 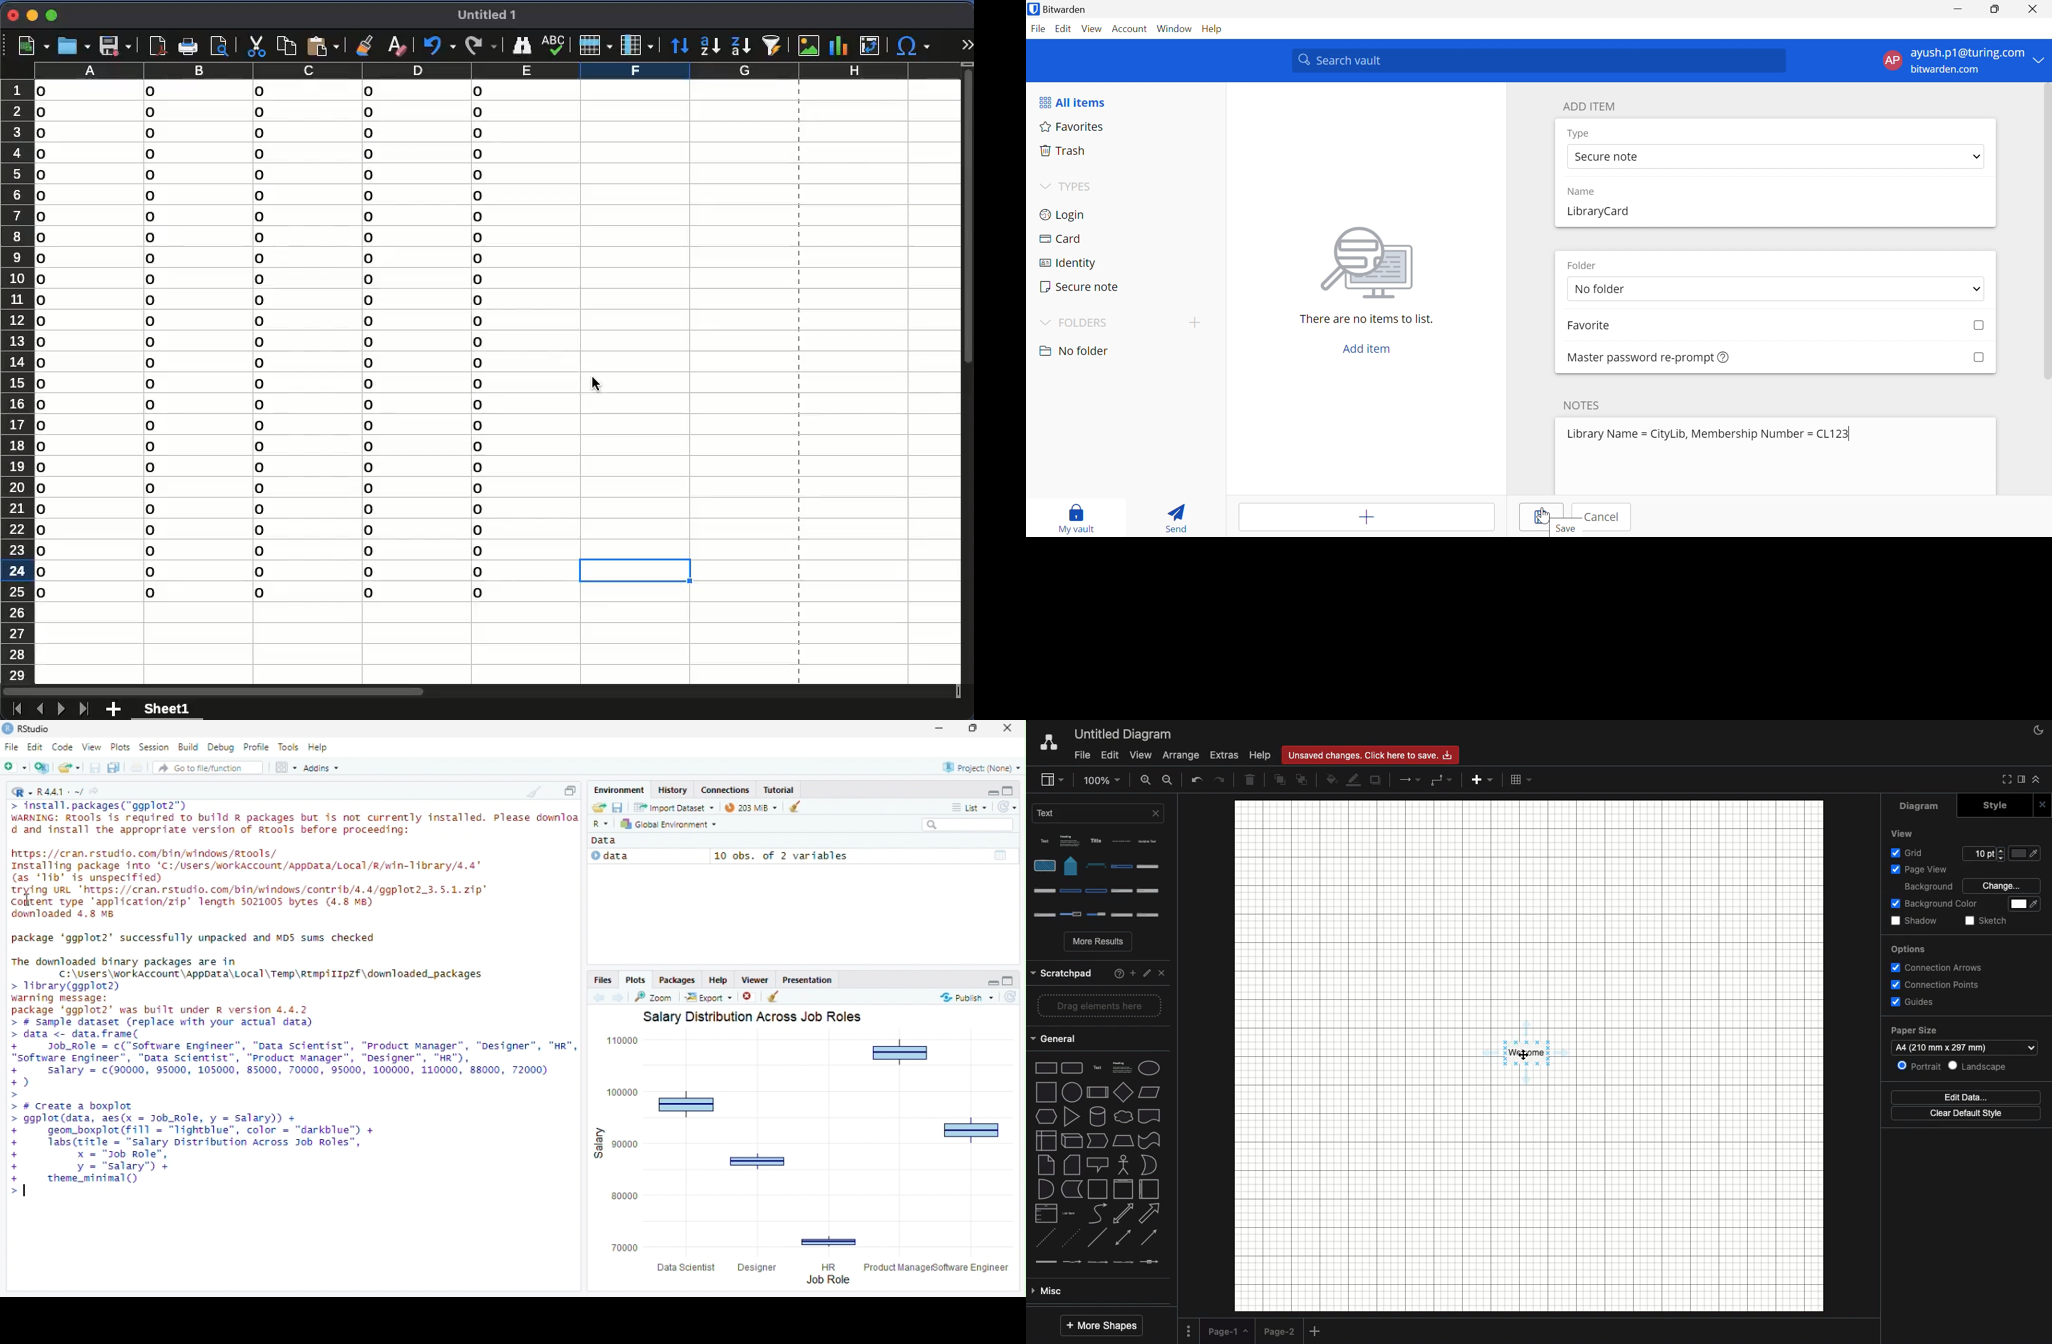 I want to click on breaker, so click(x=800, y=384).